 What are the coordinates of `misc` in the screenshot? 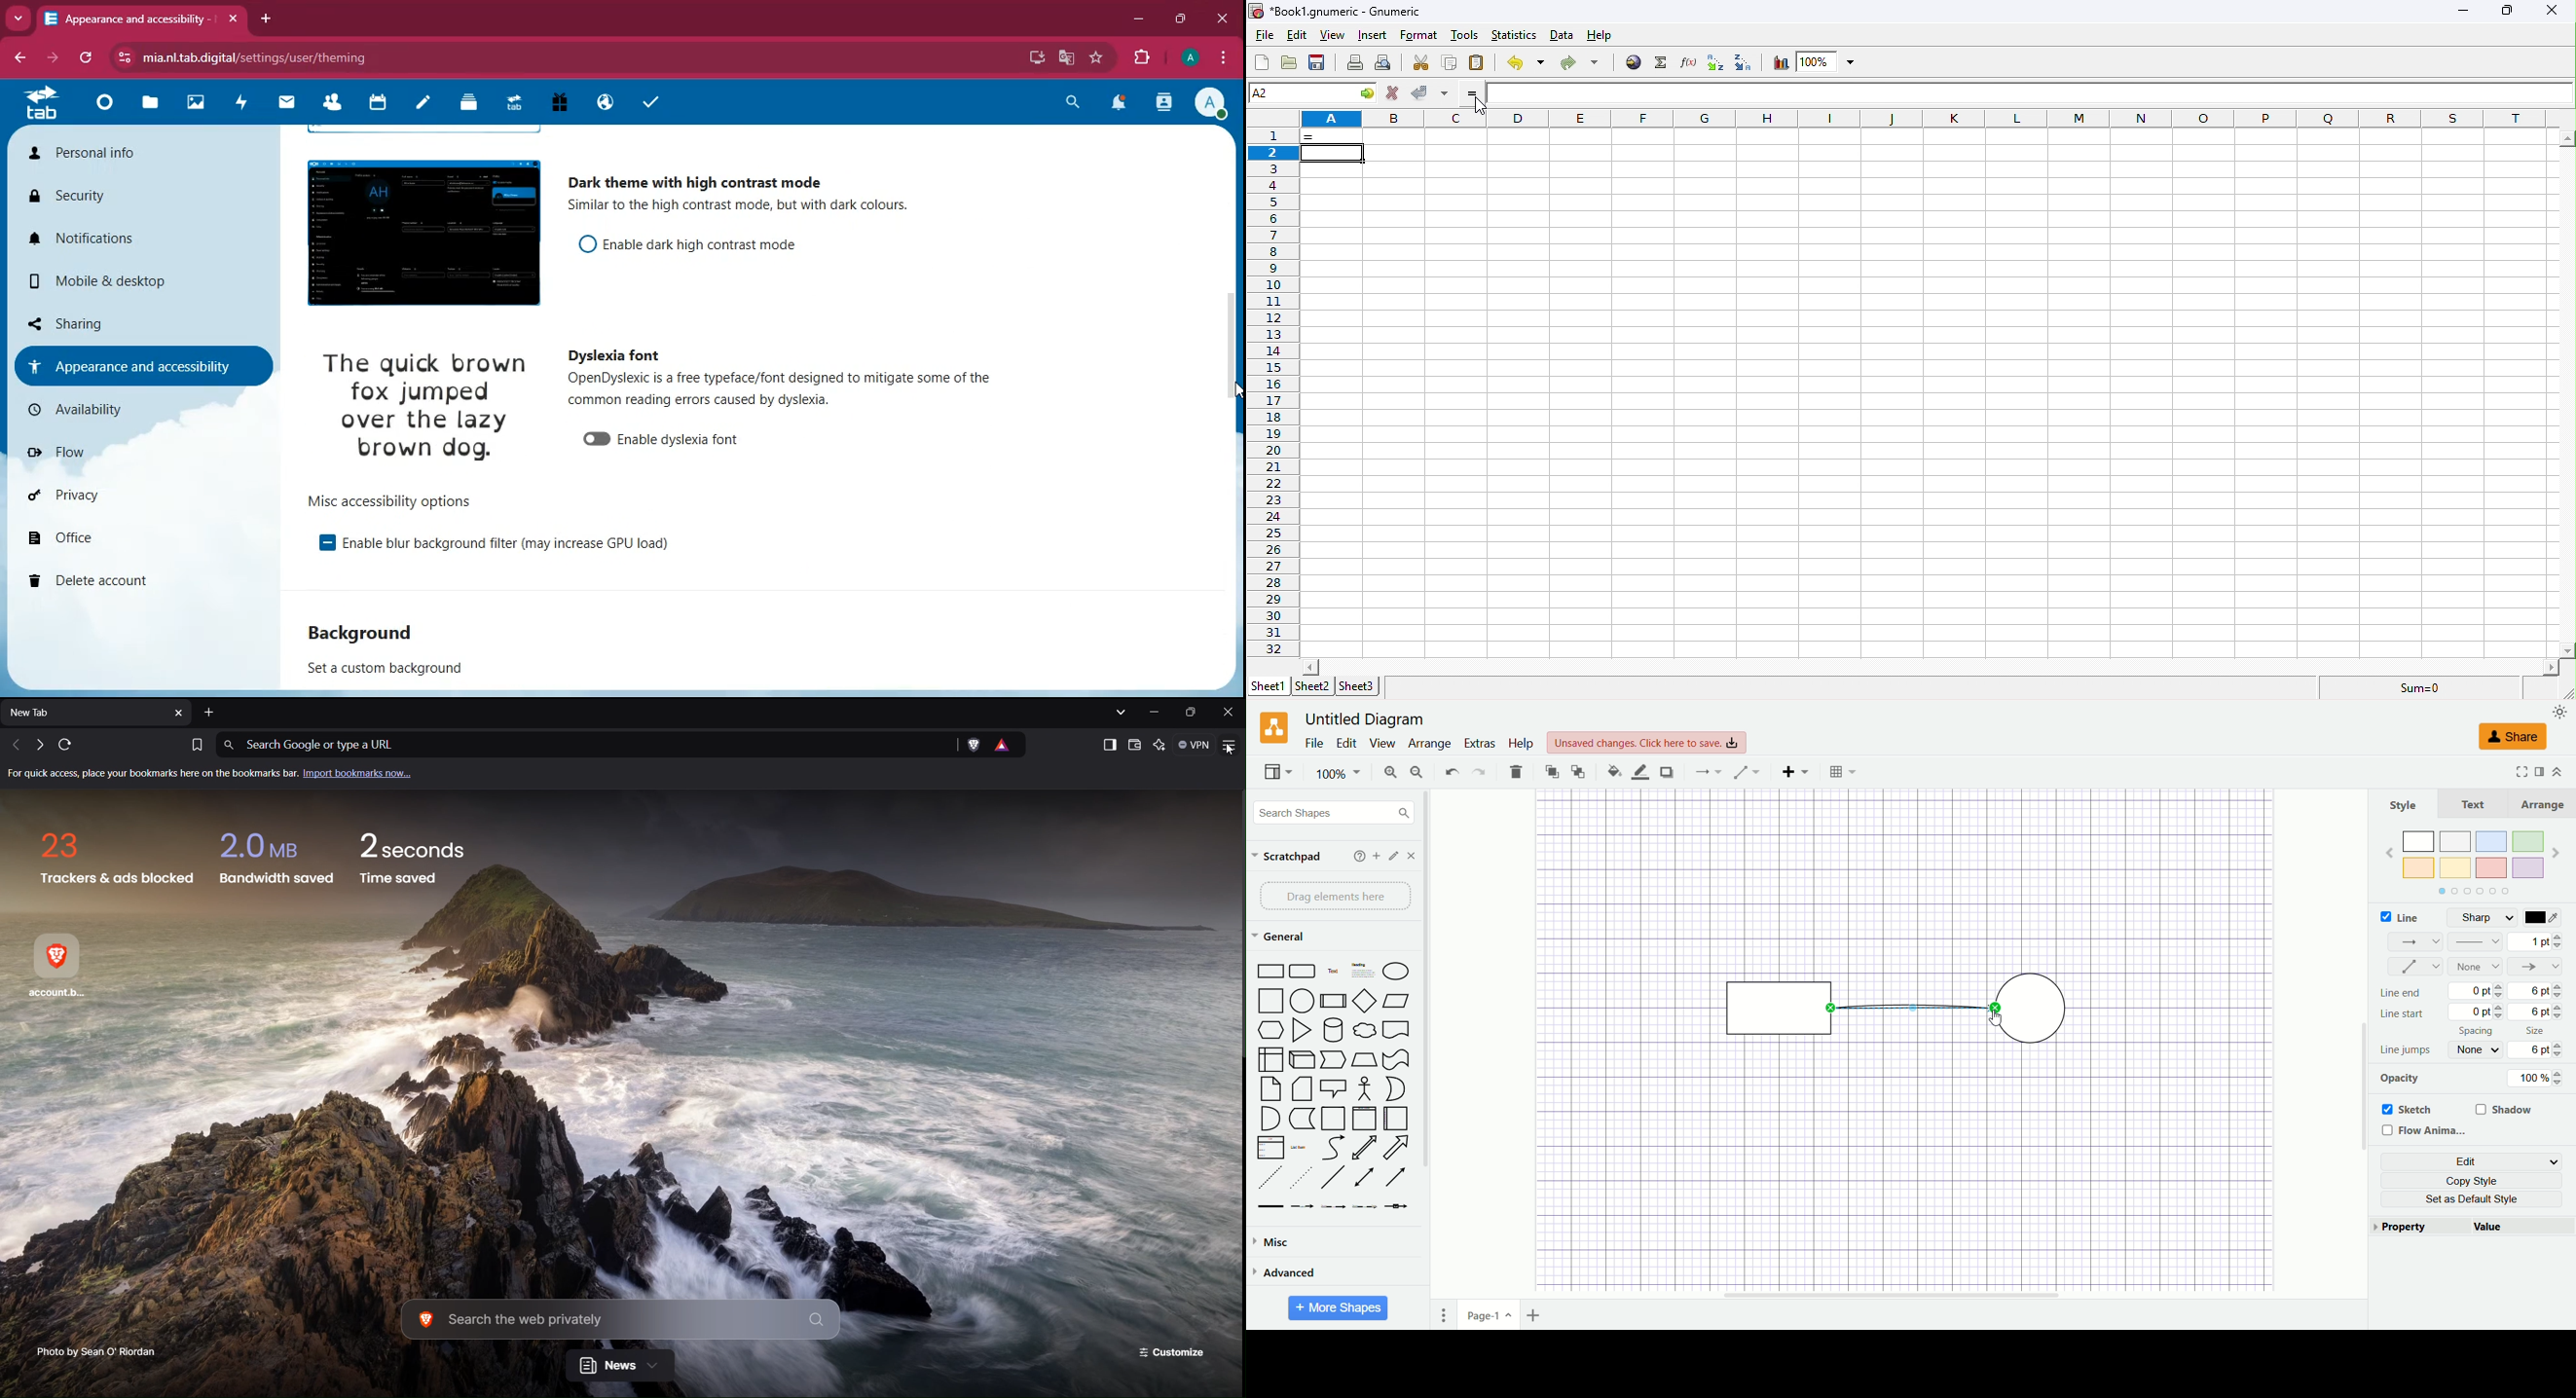 It's located at (1278, 1241).